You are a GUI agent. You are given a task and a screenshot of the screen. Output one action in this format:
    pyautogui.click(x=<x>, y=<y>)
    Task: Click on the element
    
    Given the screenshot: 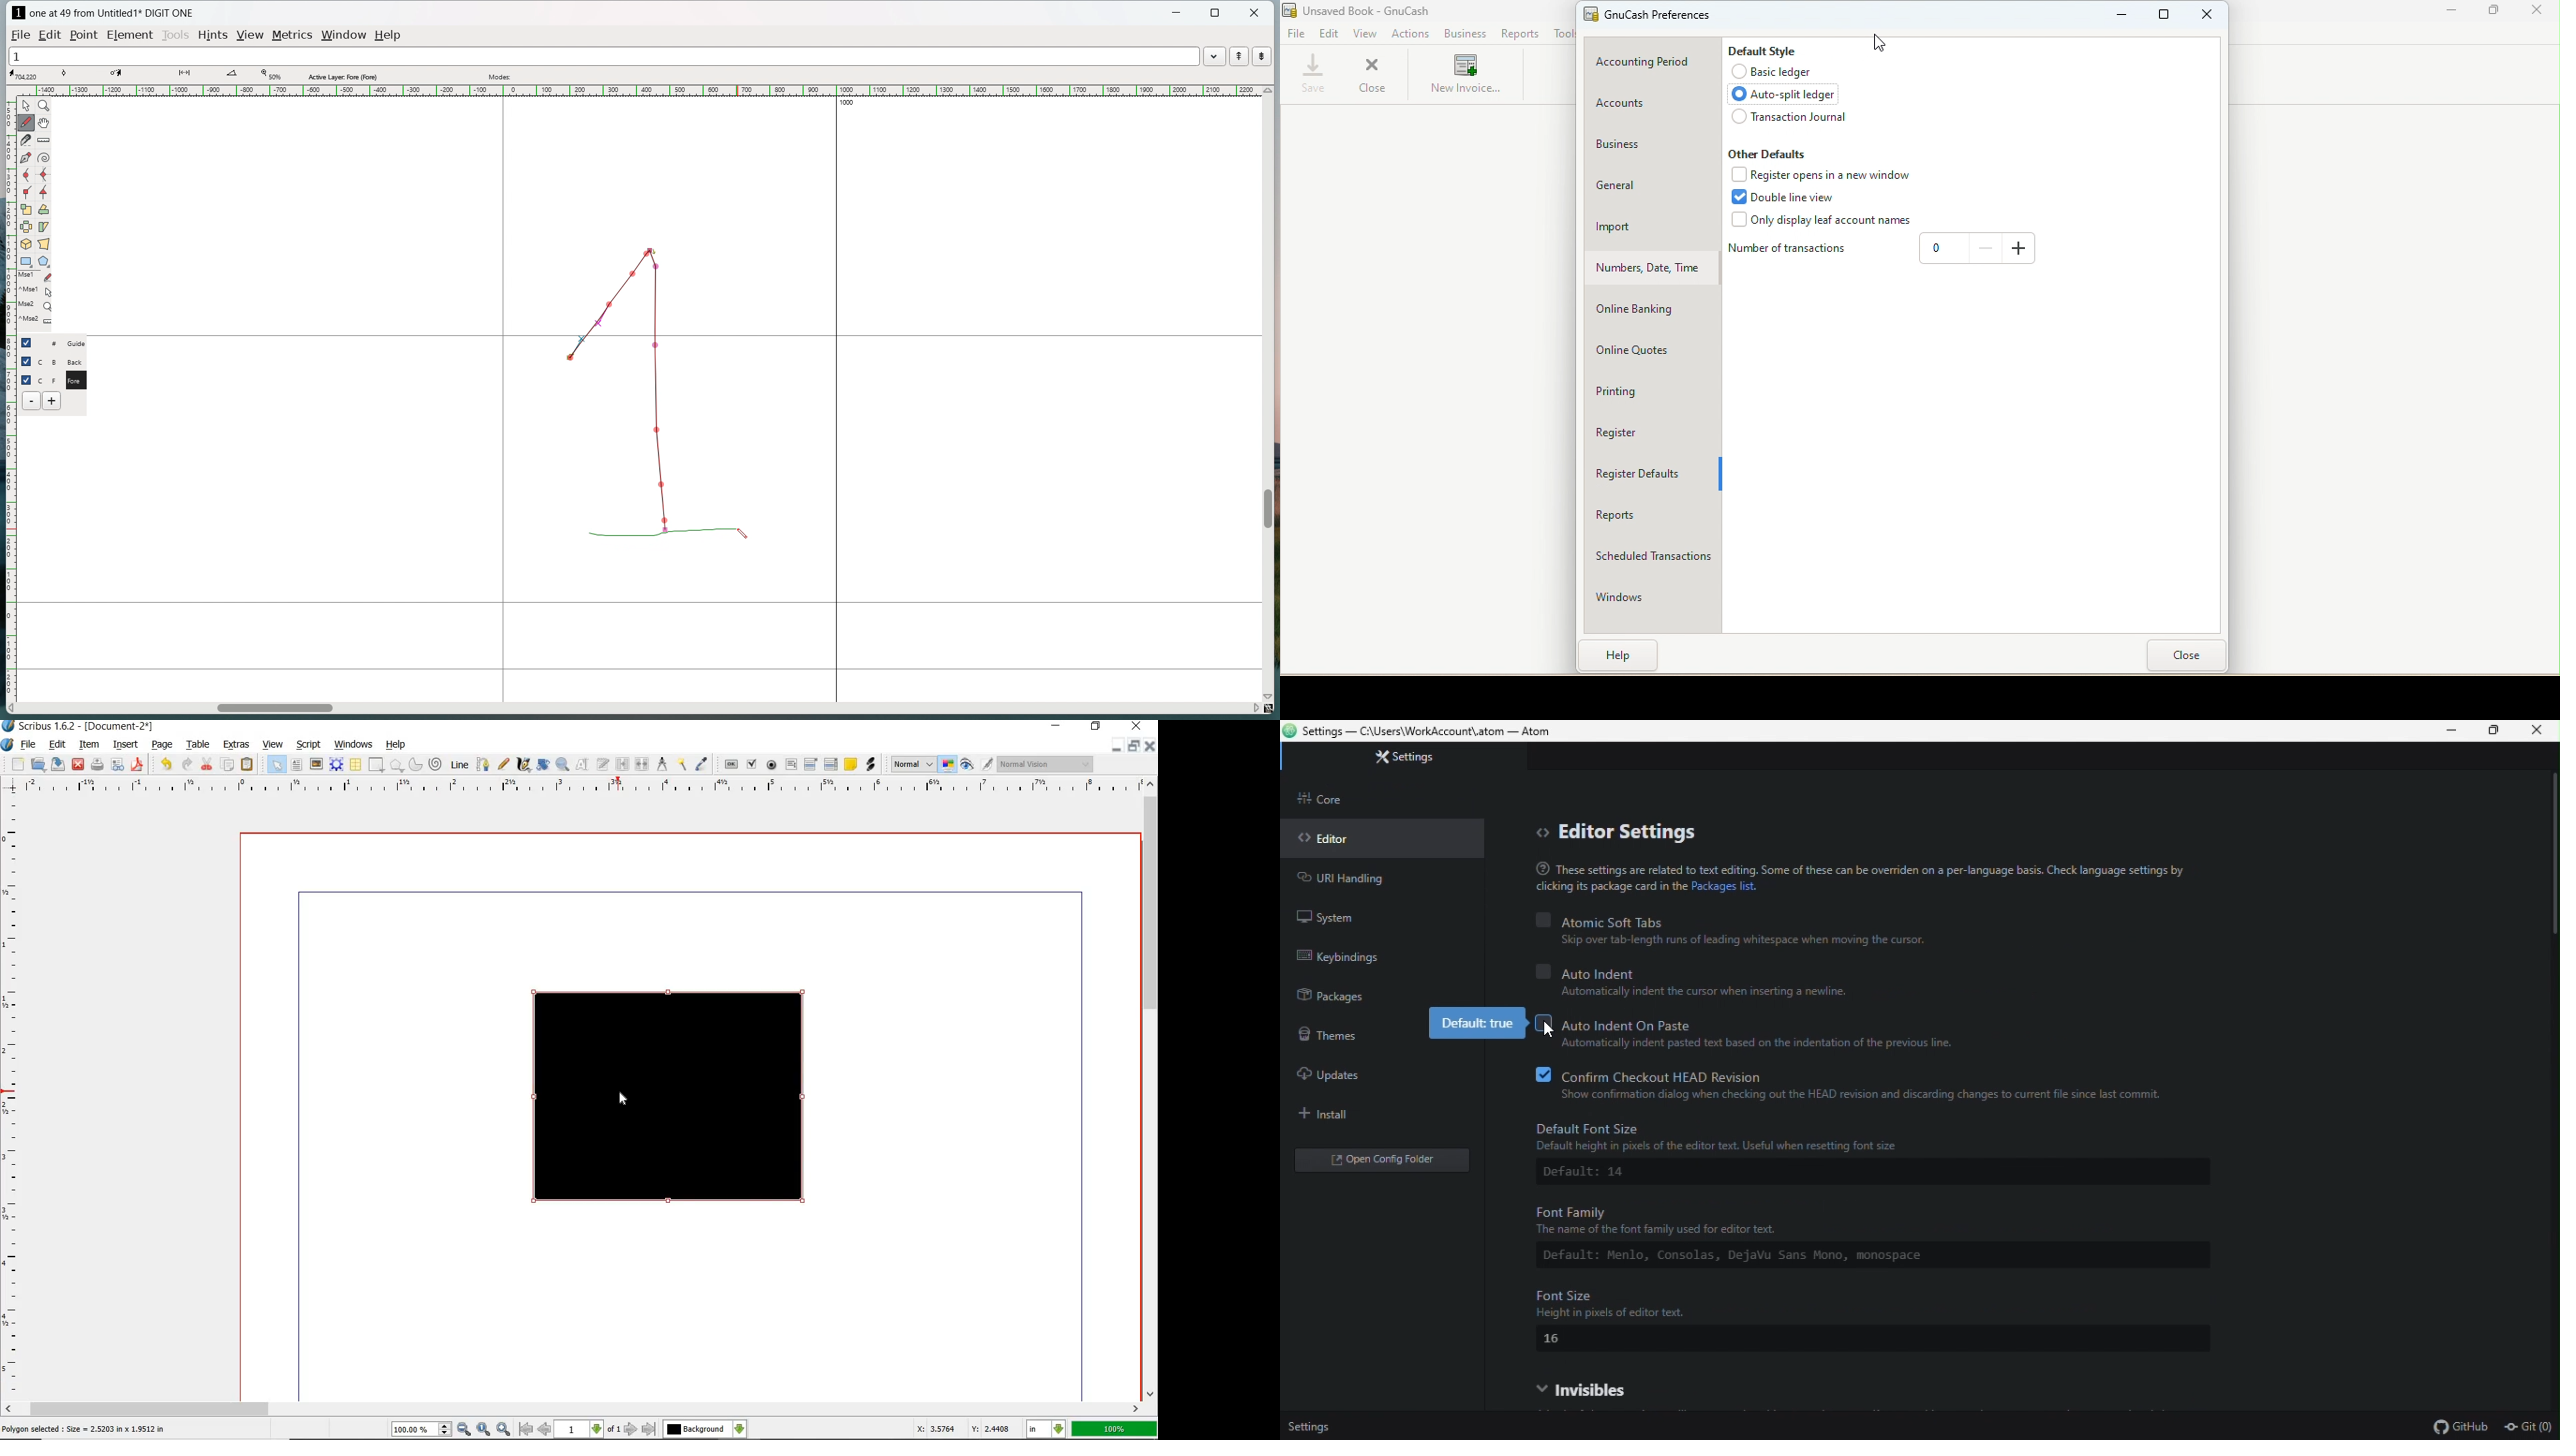 What is the action you would take?
    pyautogui.click(x=129, y=35)
    